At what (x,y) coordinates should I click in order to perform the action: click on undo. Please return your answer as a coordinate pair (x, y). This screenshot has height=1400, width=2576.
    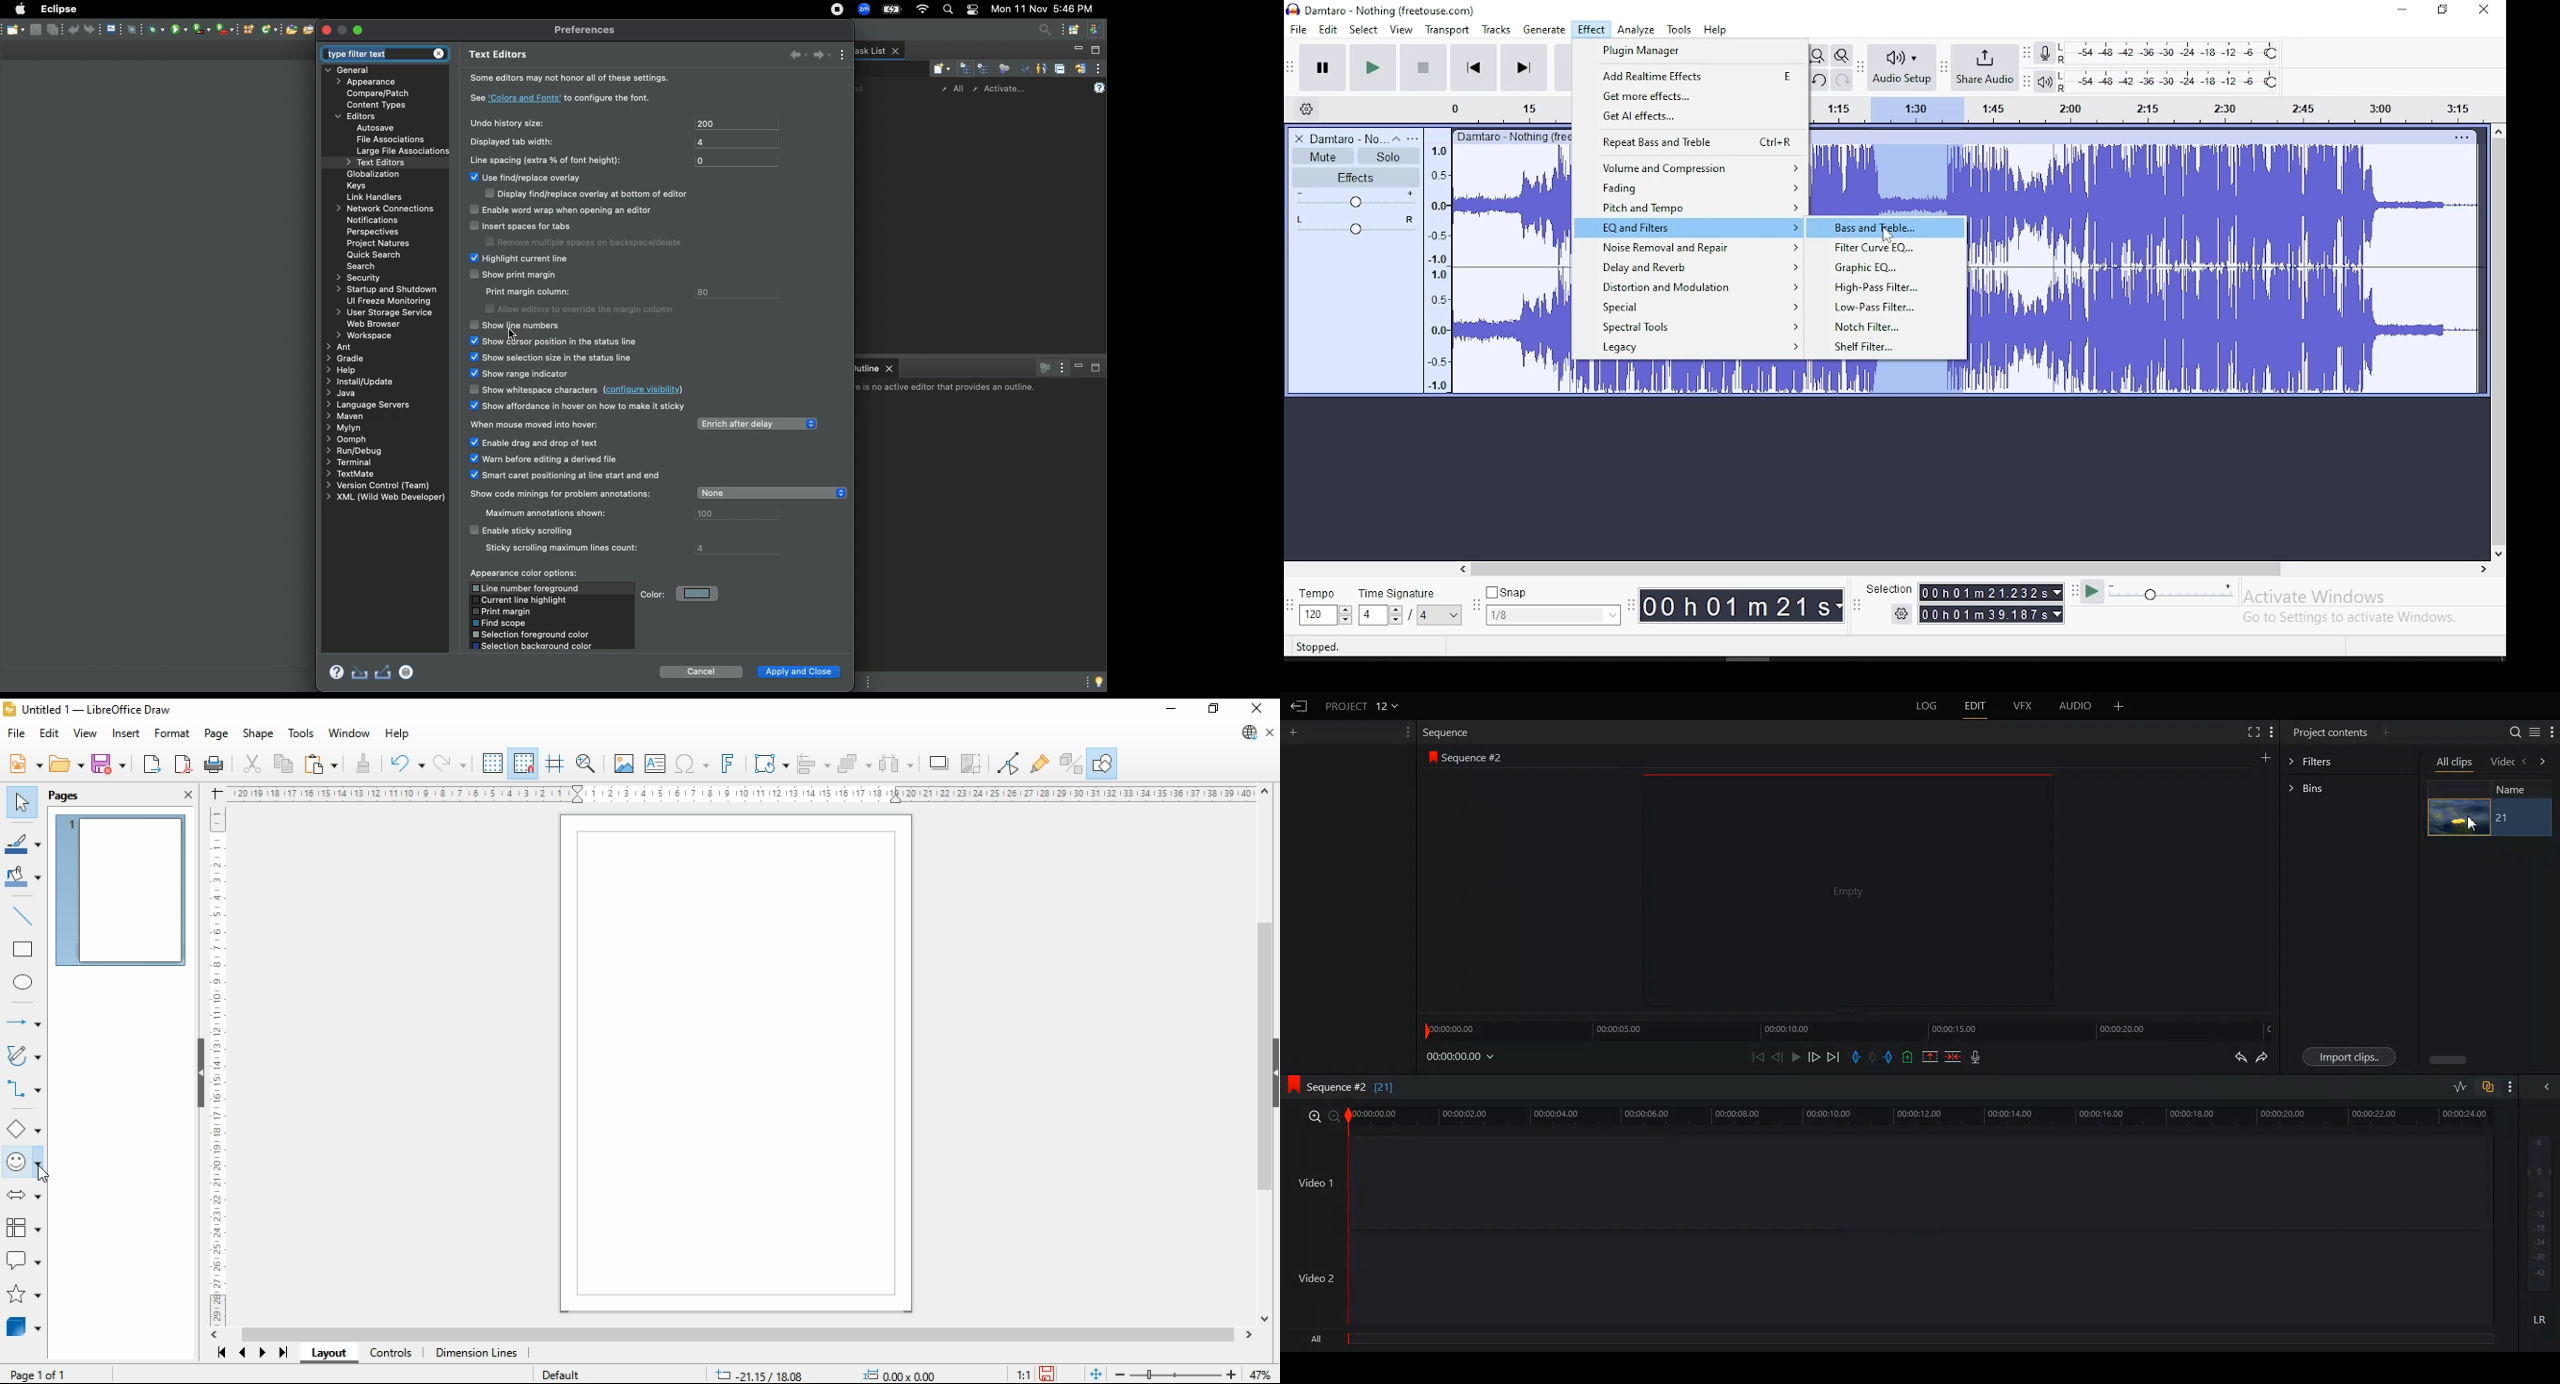
    Looking at the image, I should click on (405, 762).